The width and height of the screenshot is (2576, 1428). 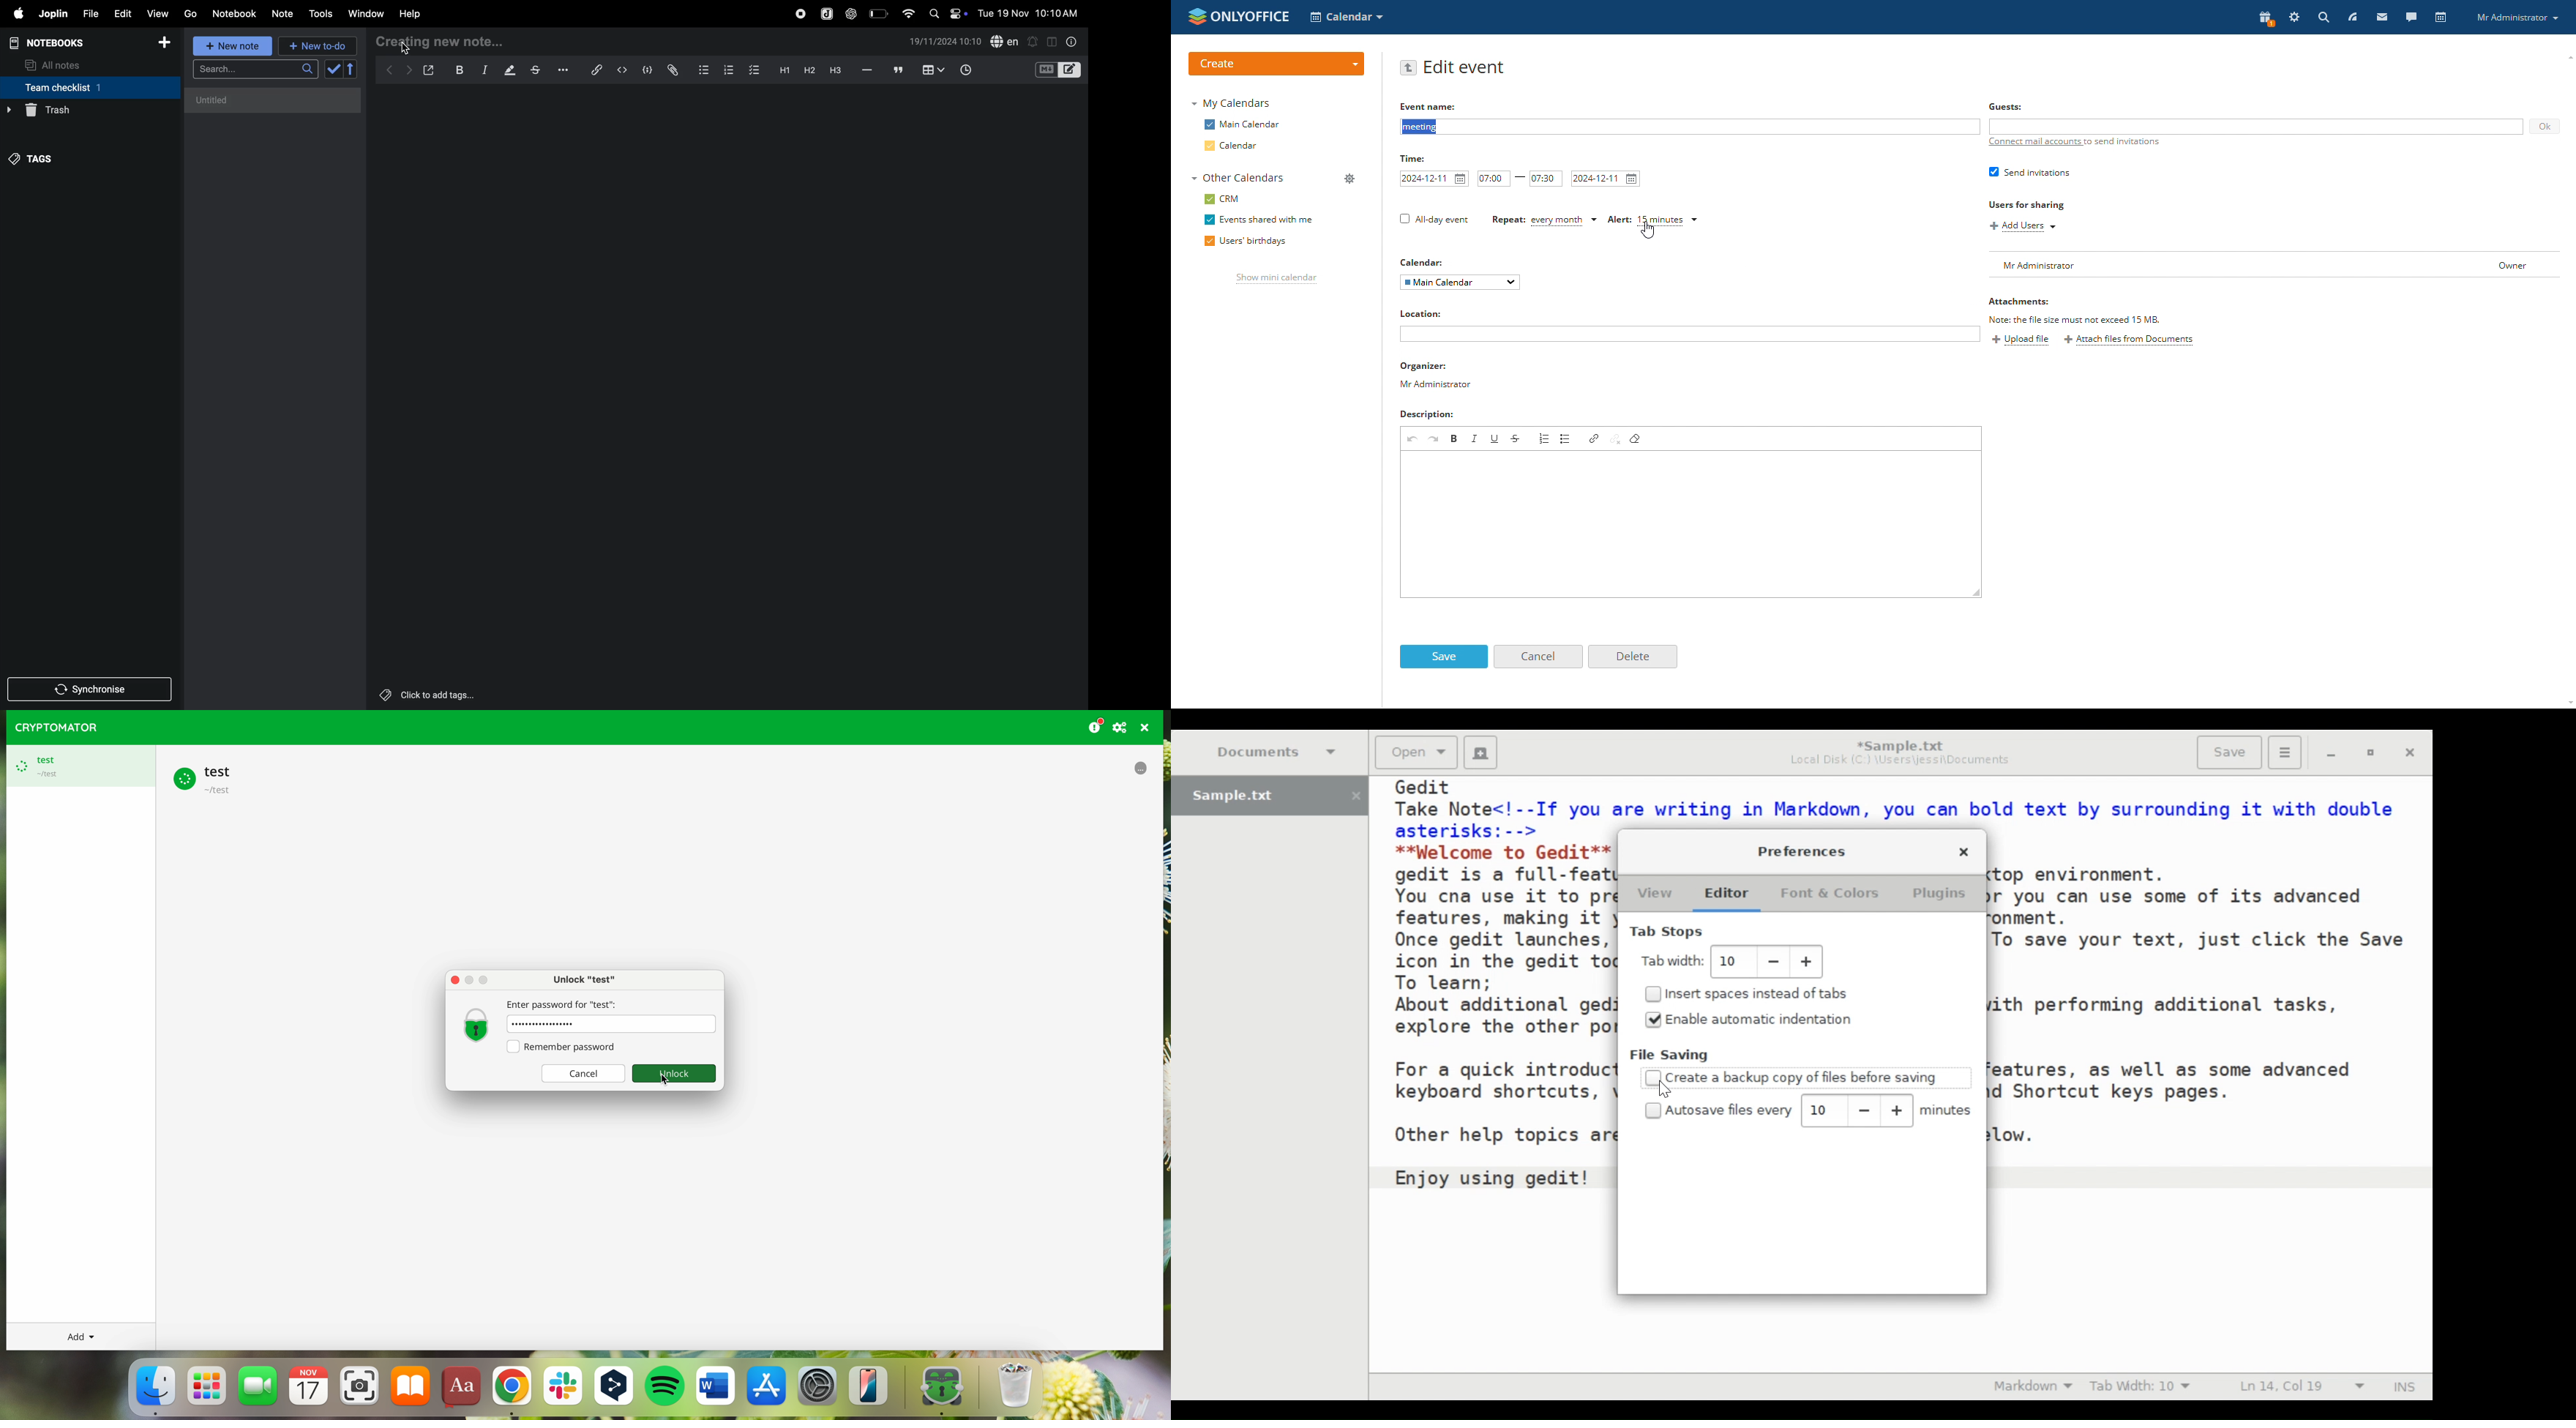 What do you see at coordinates (75, 87) in the screenshot?
I see `team checklist` at bounding box center [75, 87].